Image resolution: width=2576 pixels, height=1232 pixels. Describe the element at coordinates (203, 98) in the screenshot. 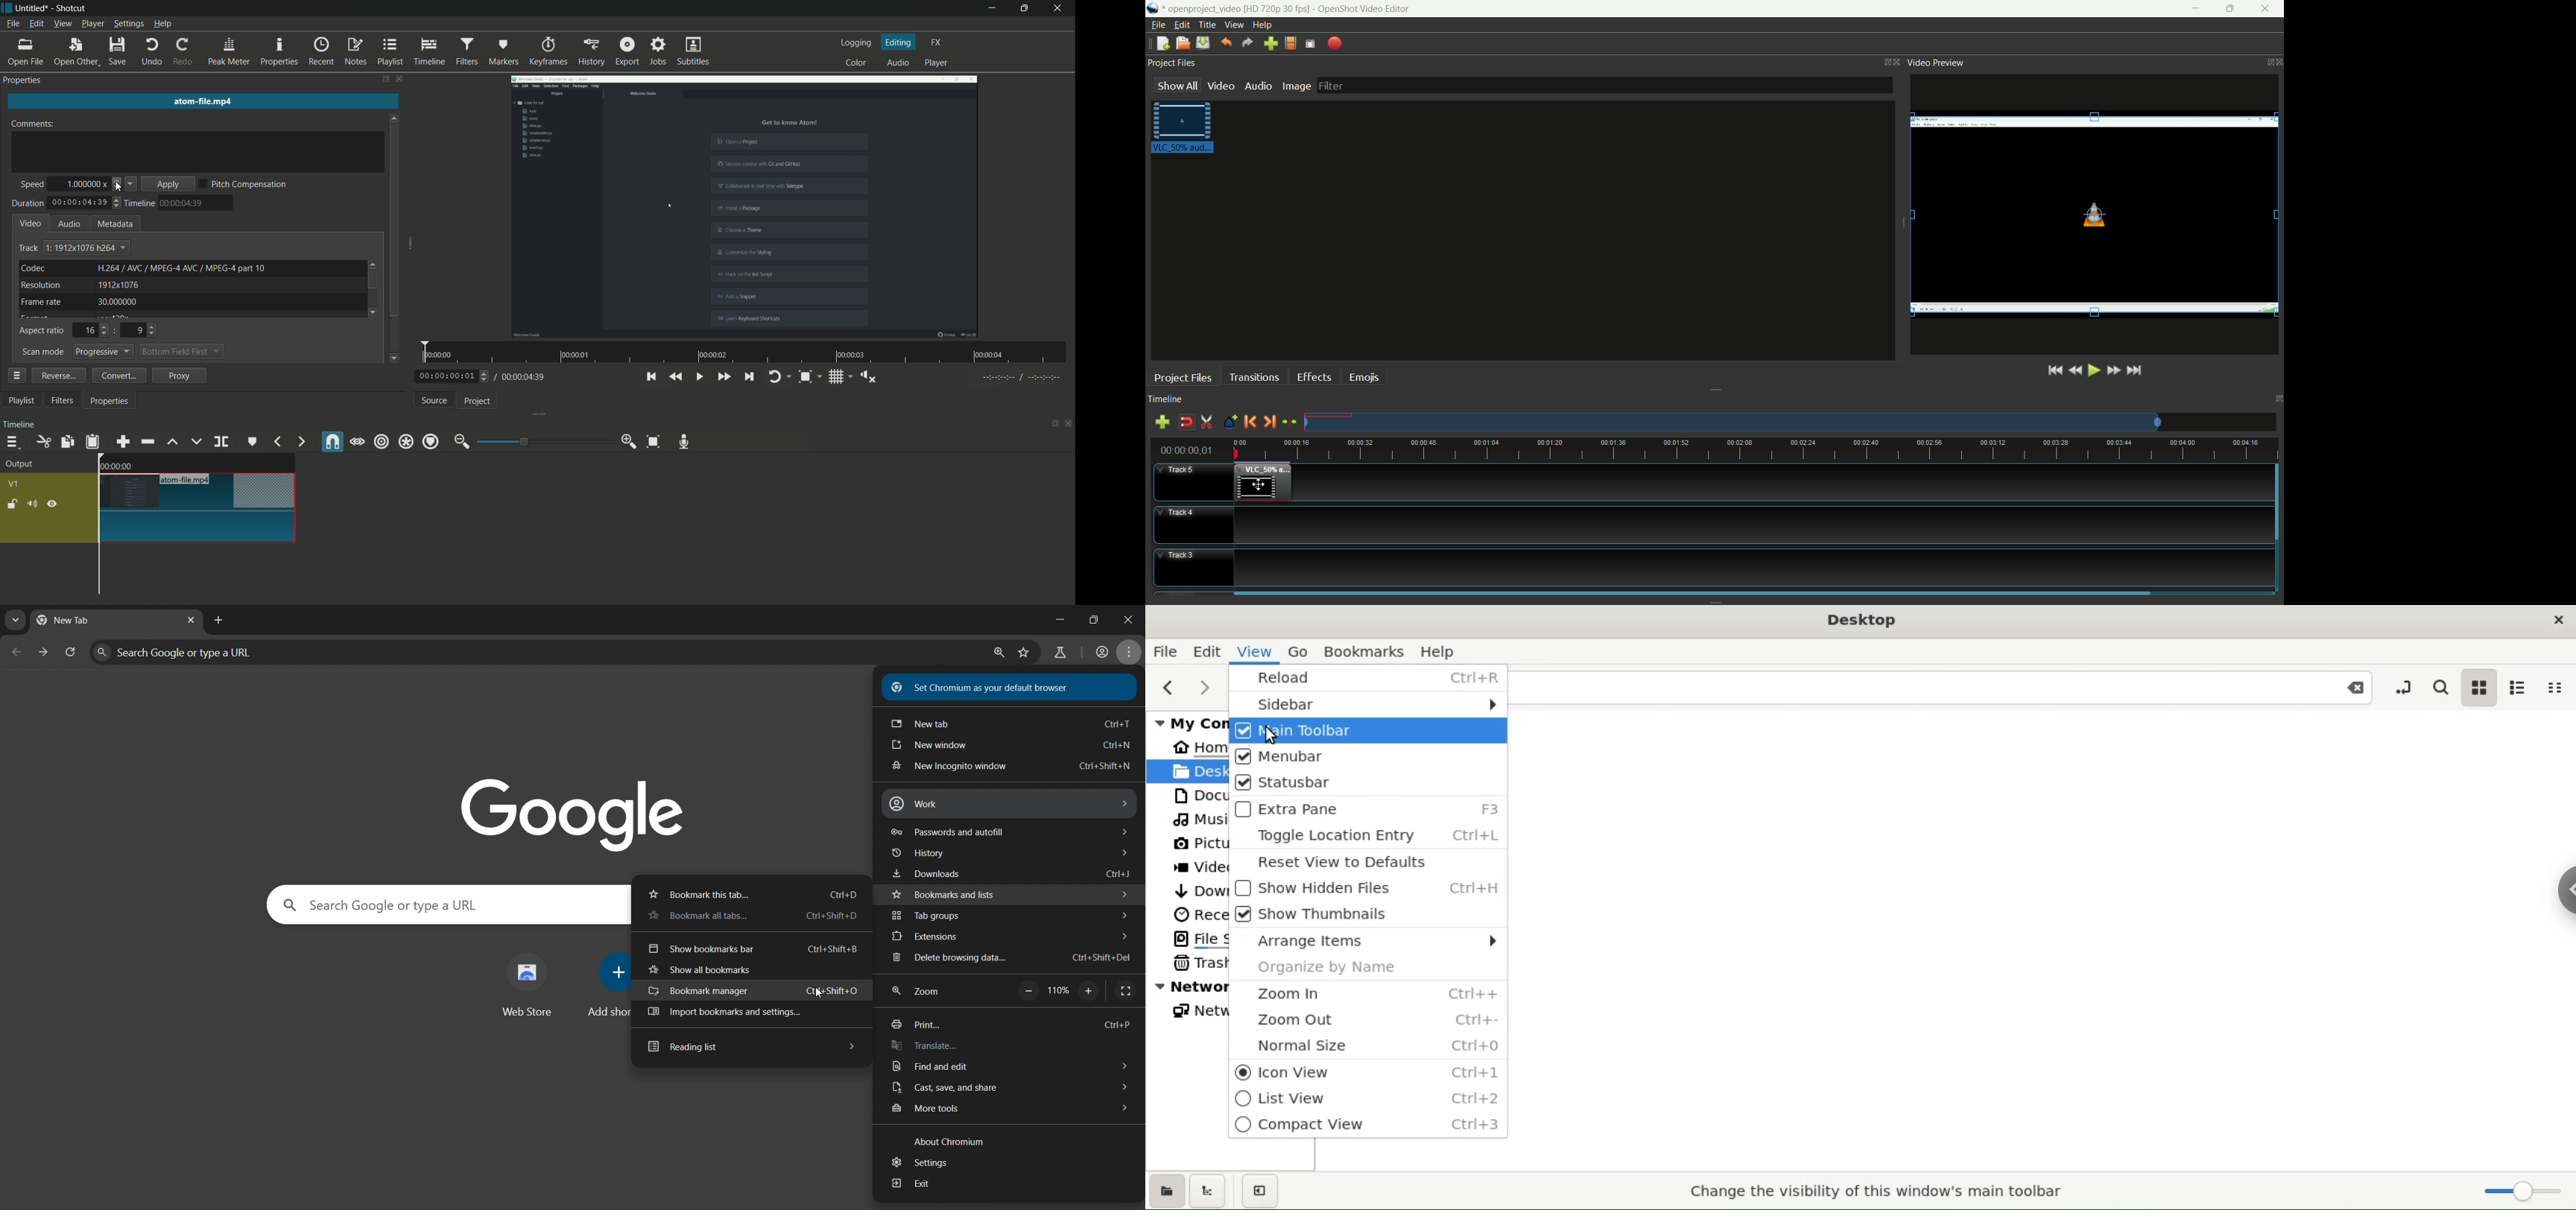

I see `imported file name` at that location.